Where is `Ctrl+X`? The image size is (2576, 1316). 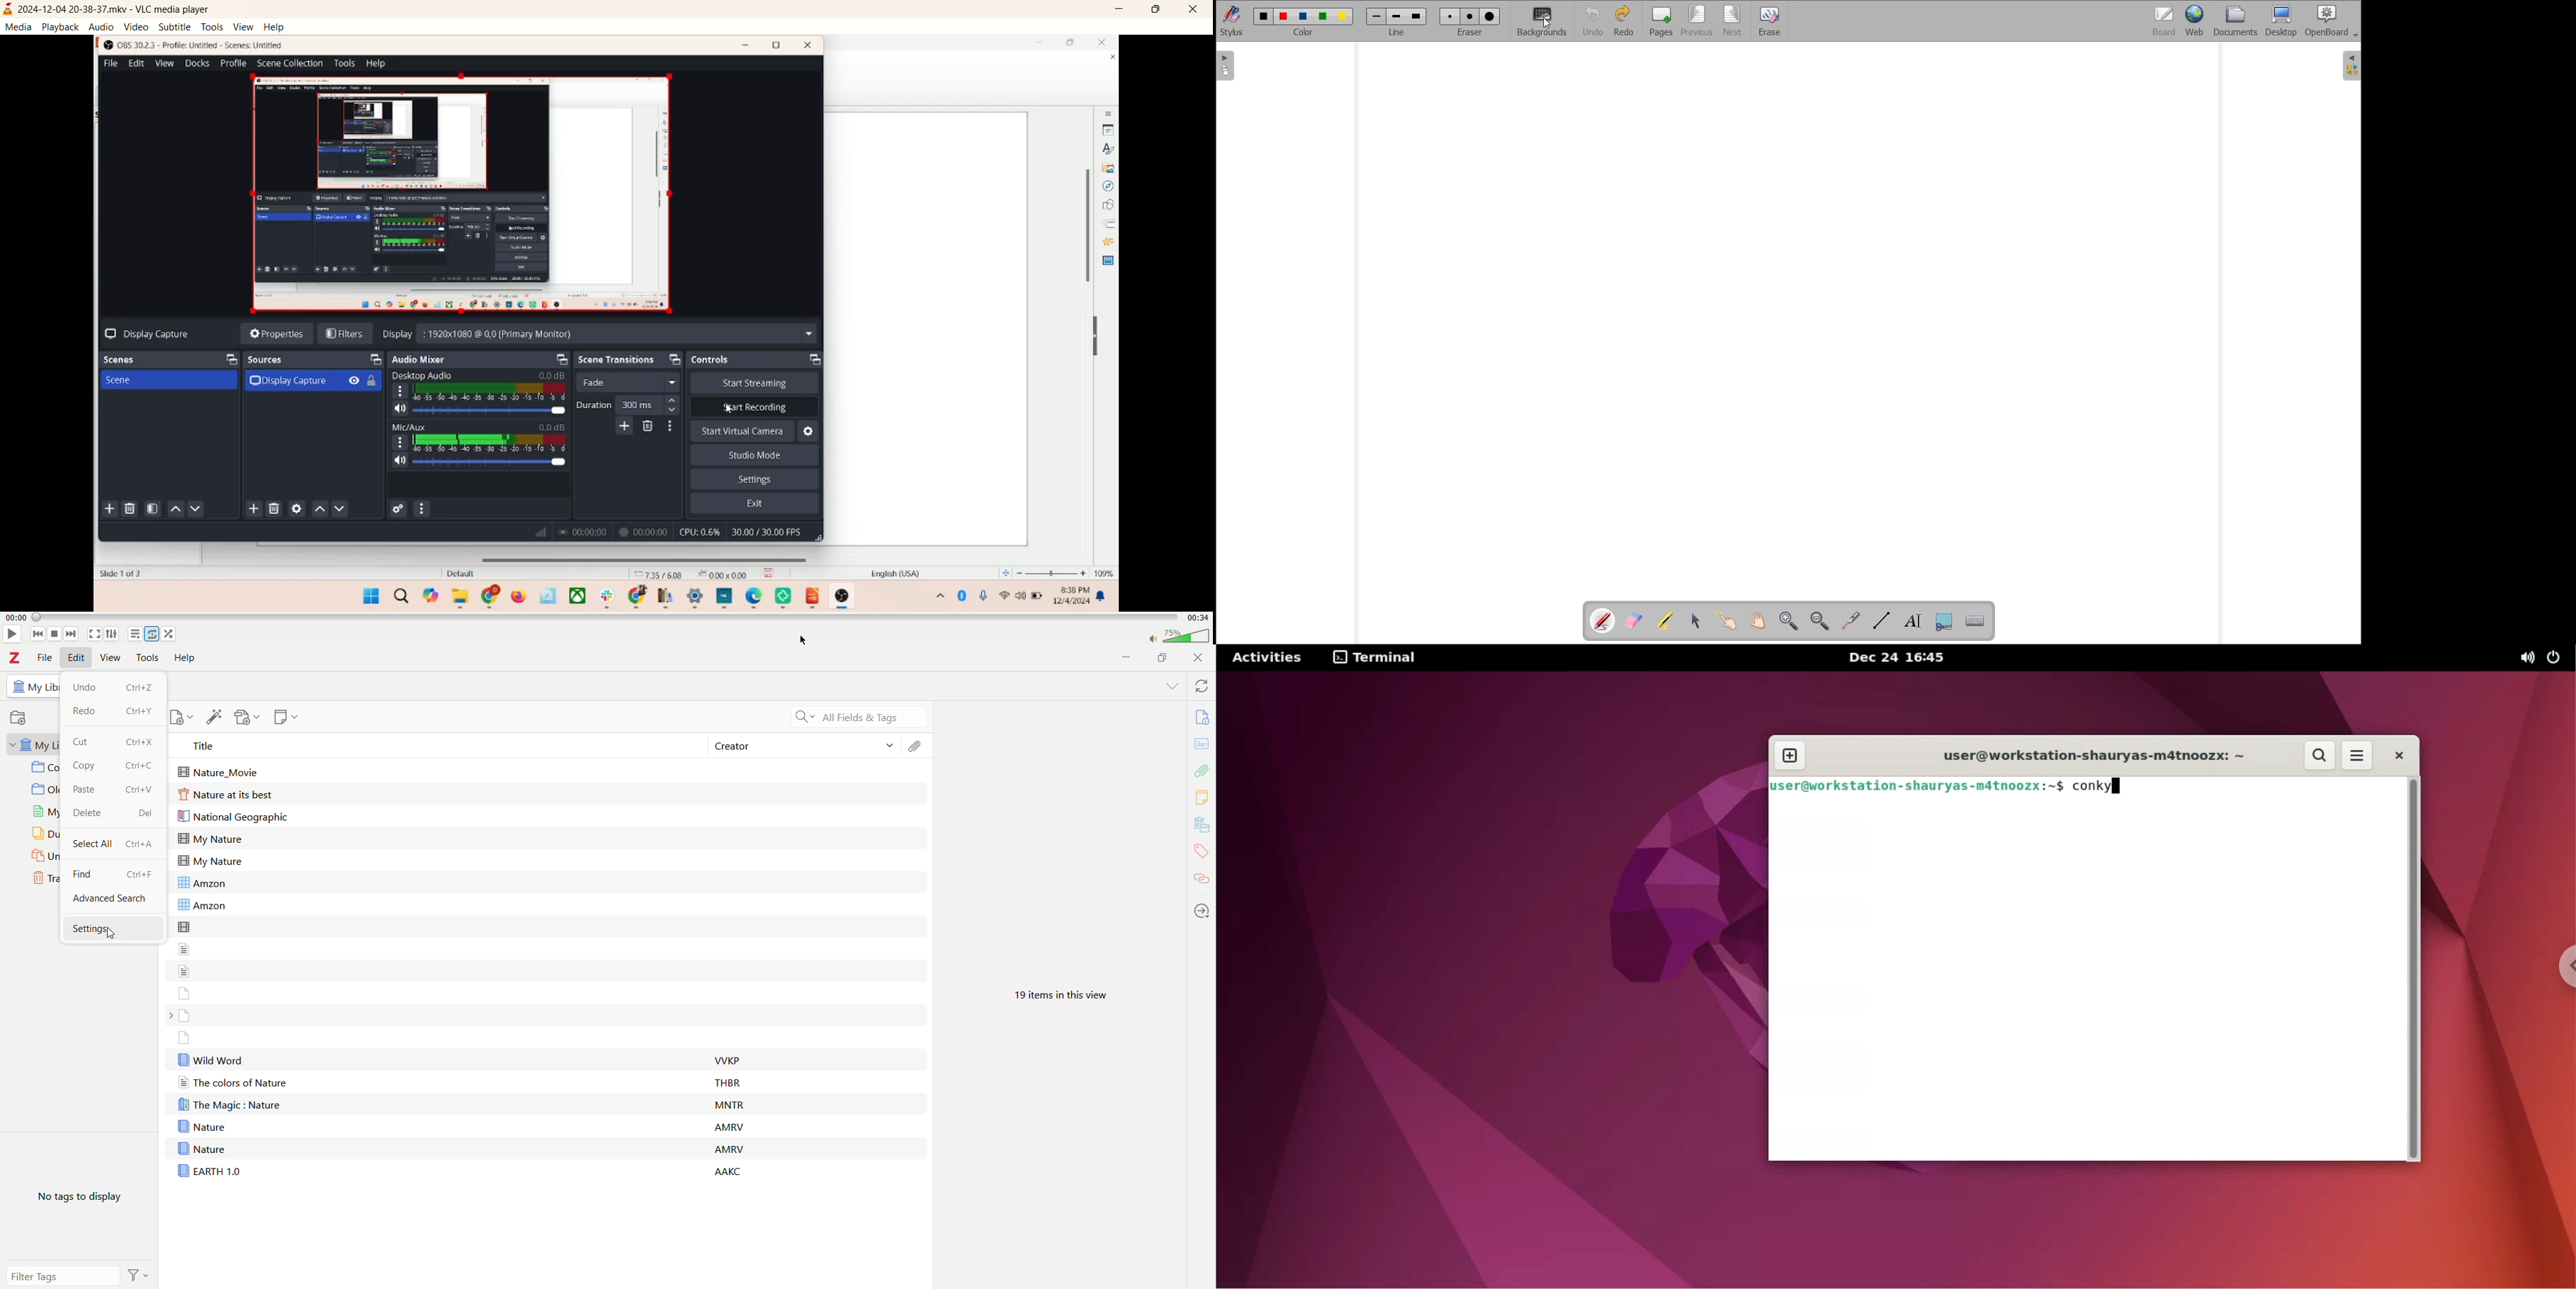 Ctrl+X is located at coordinates (141, 742).